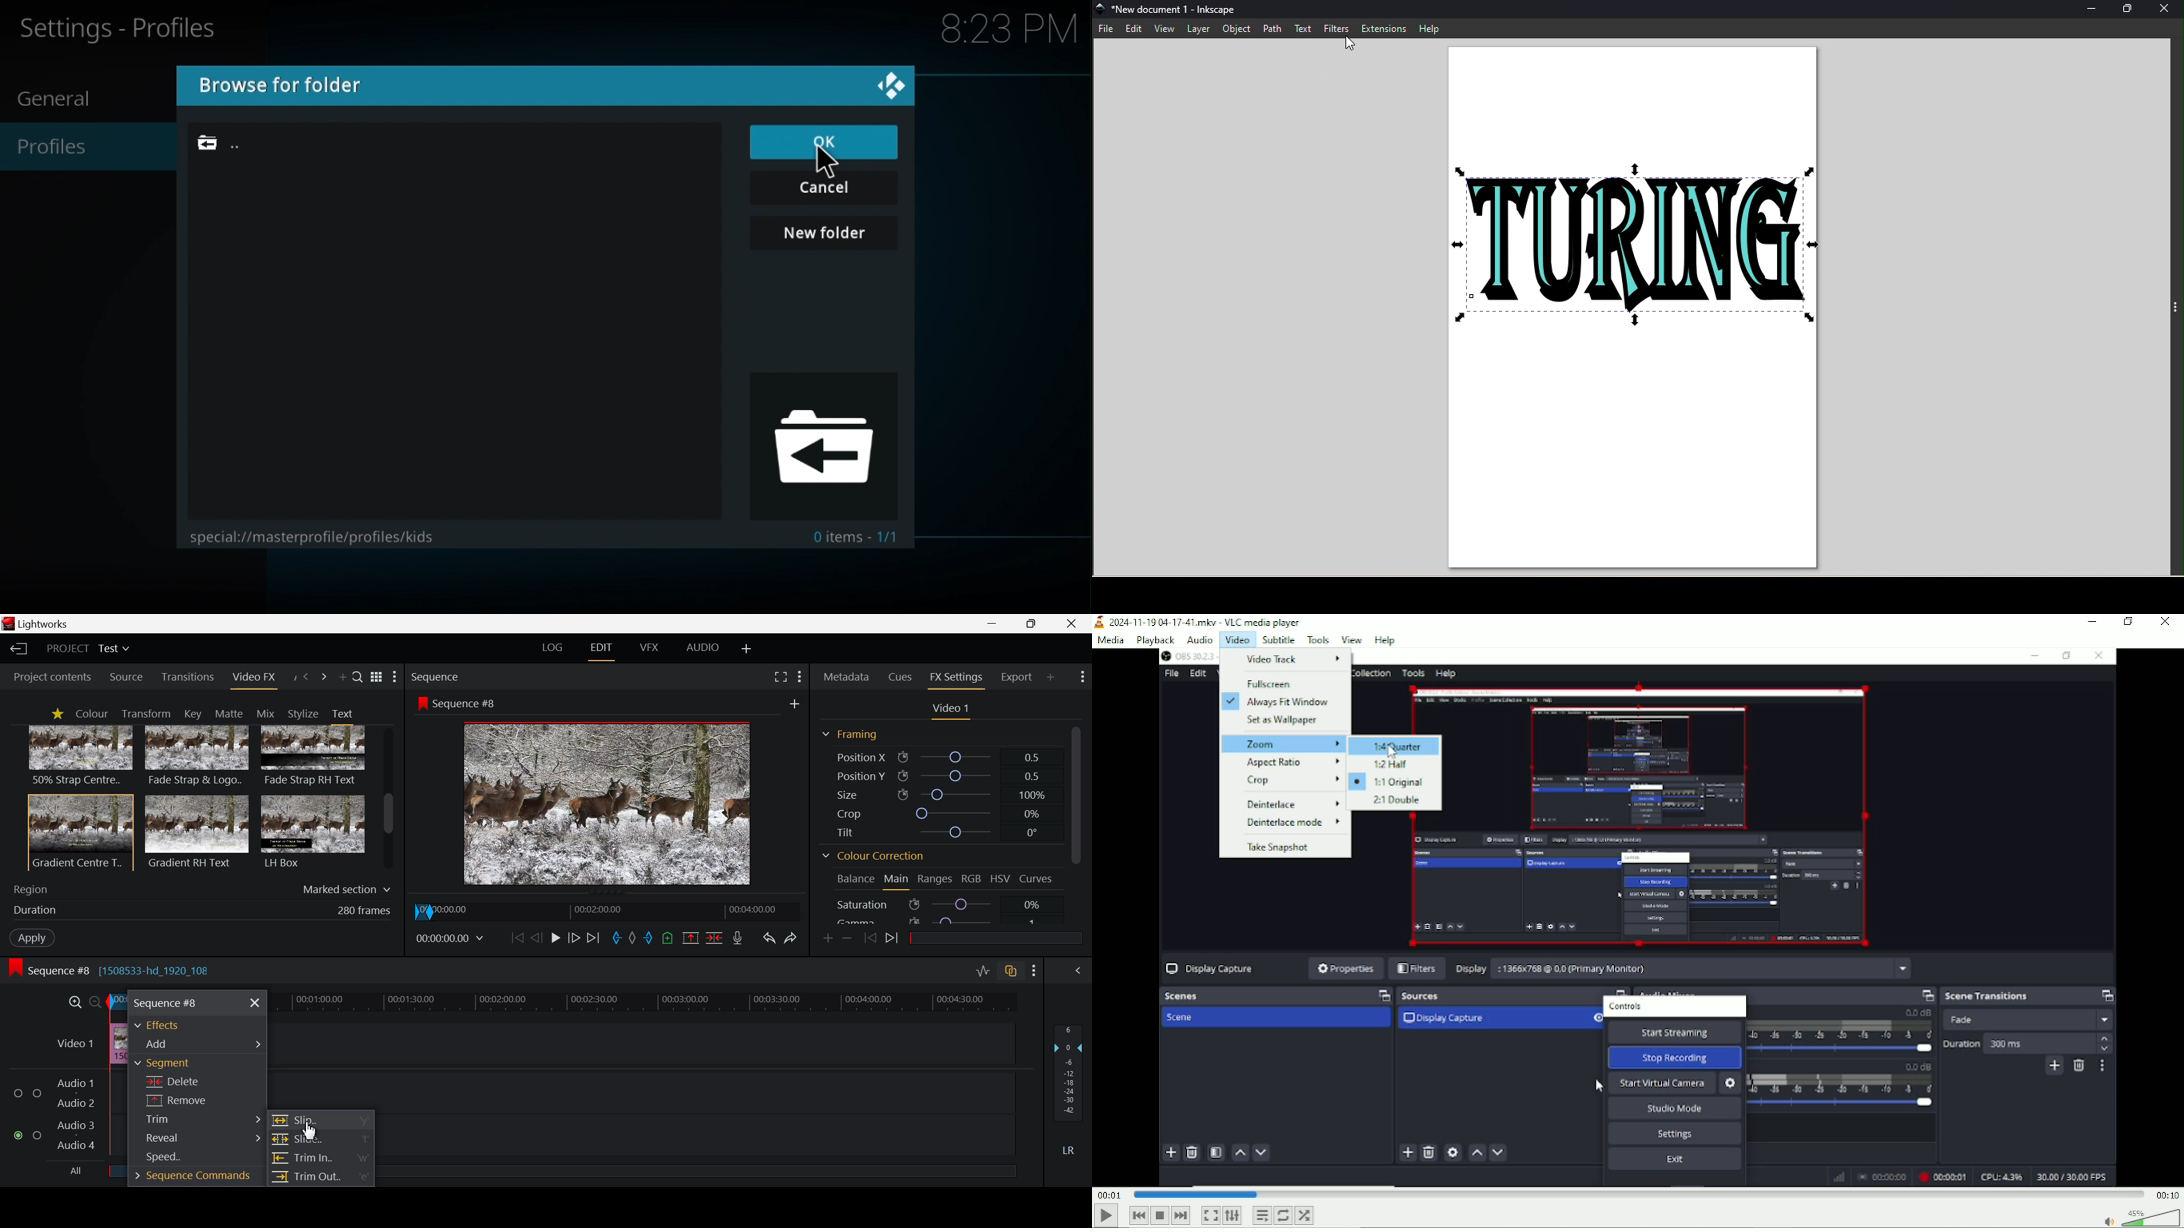 This screenshot has width=2184, height=1232. What do you see at coordinates (126, 678) in the screenshot?
I see `Source` at bounding box center [126, 678].